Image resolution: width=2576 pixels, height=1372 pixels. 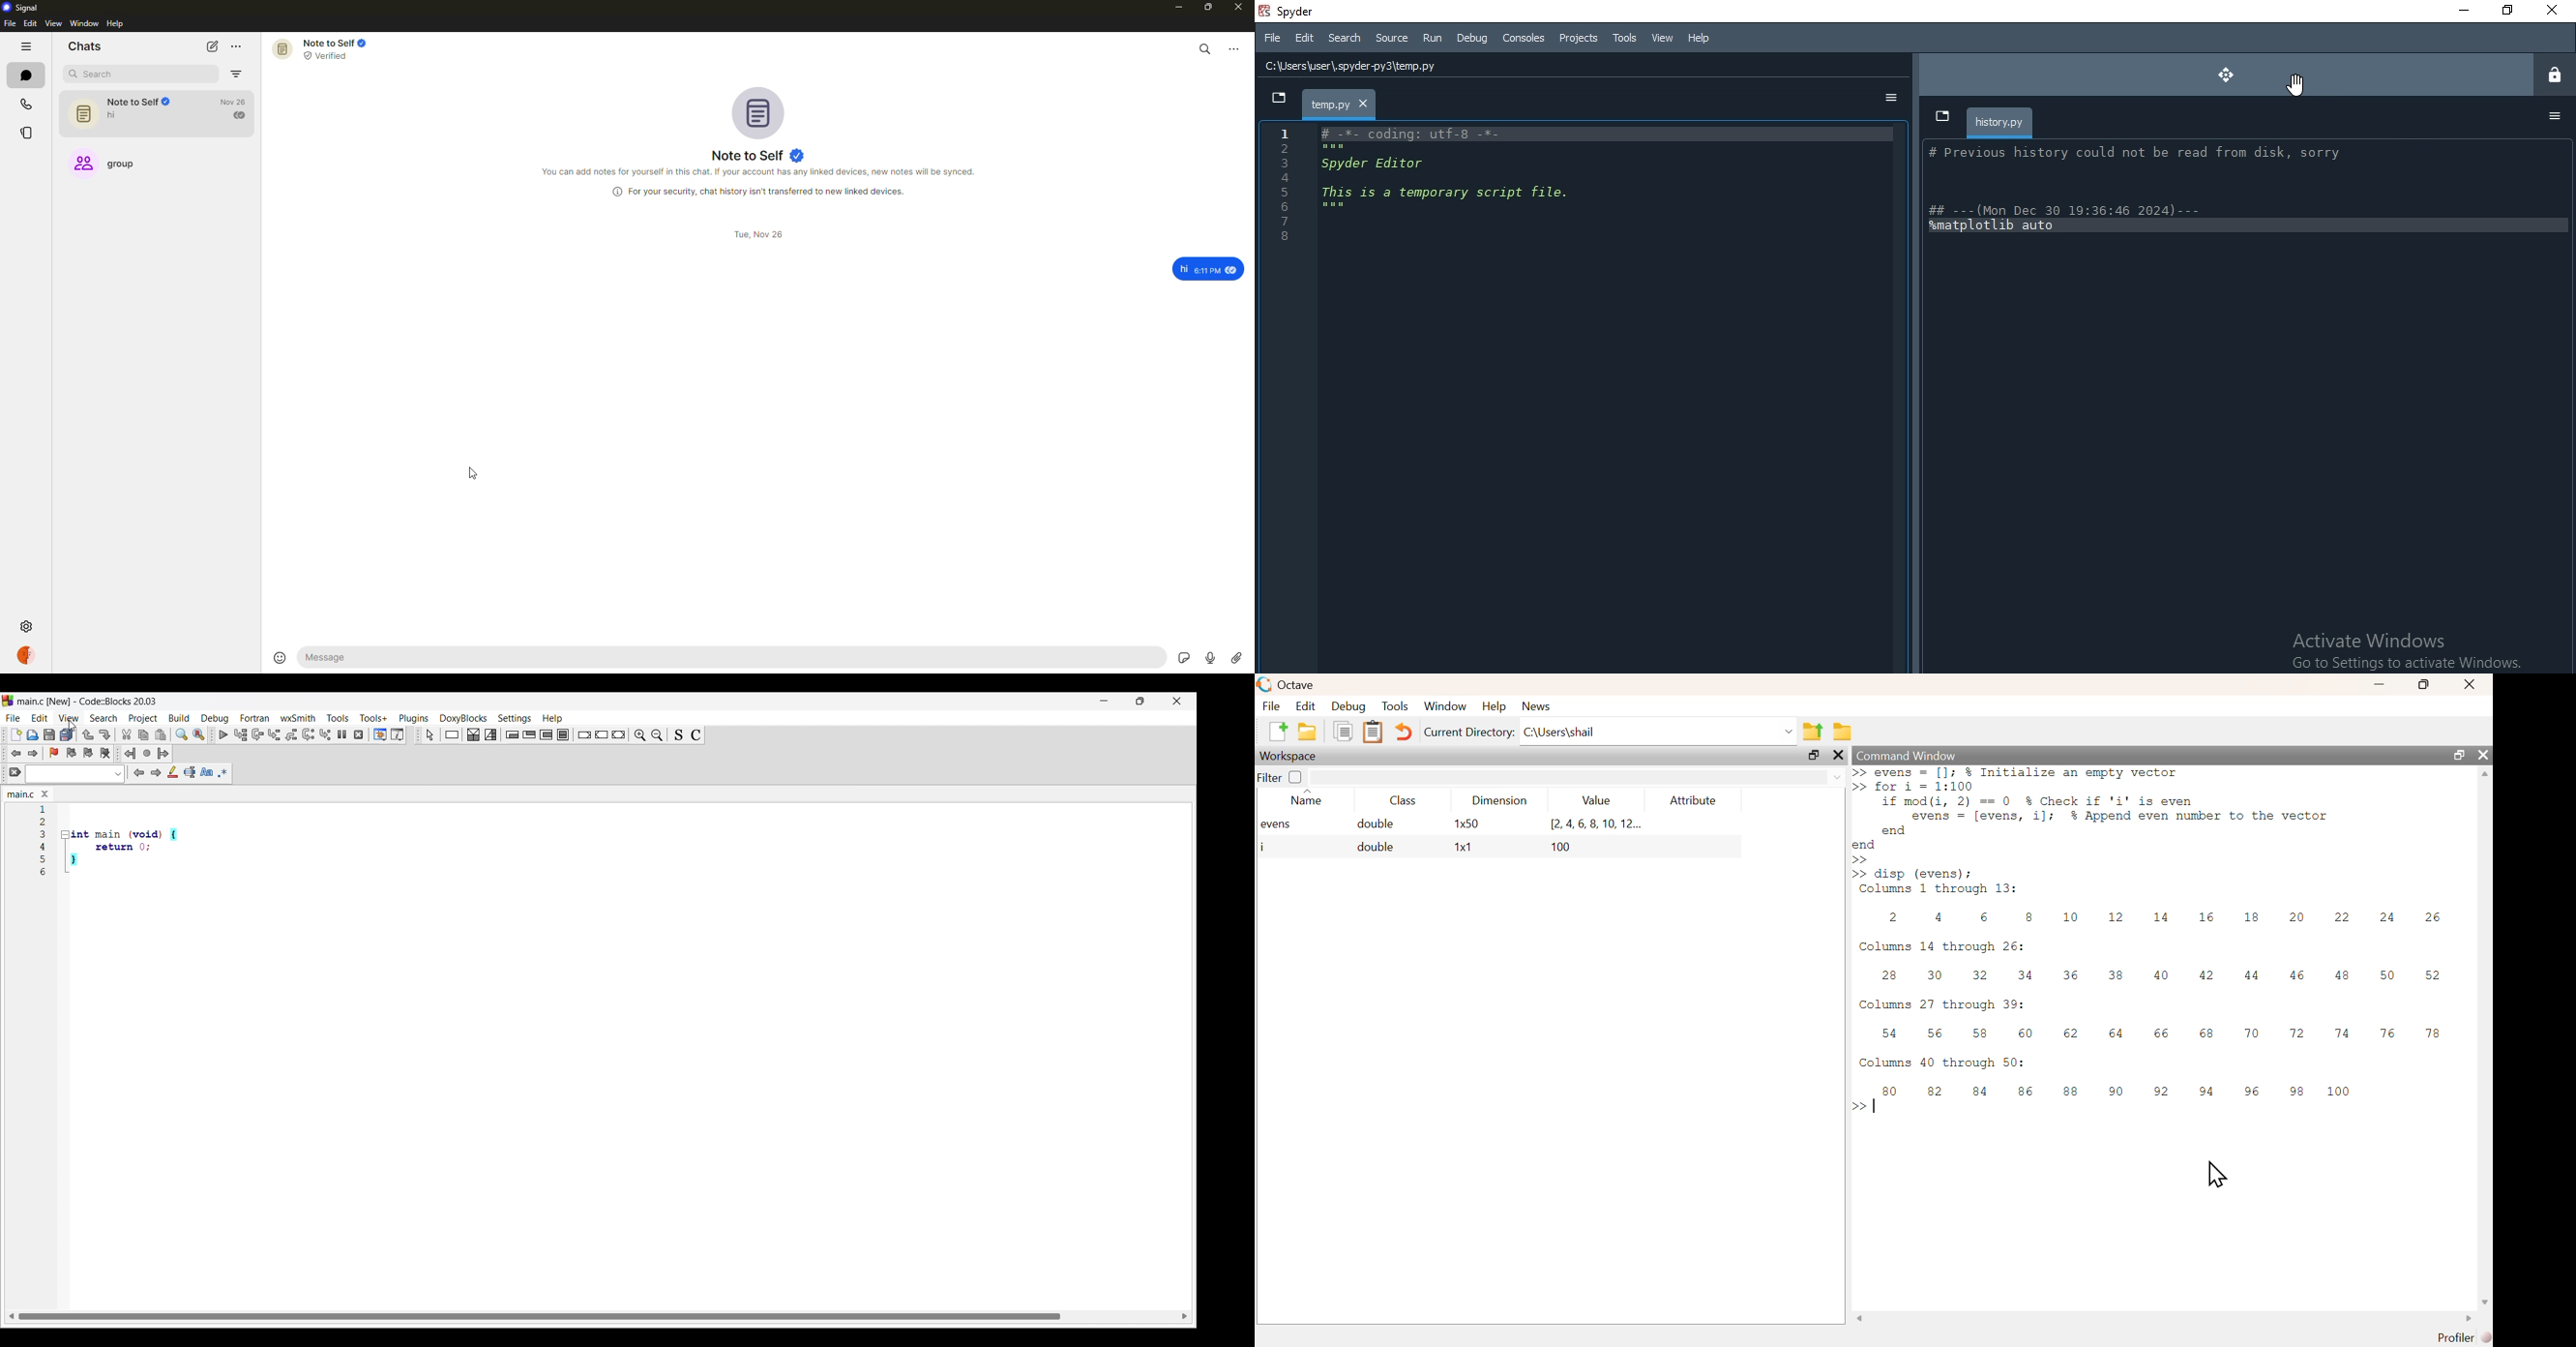 What do you see at coordinates (1810, 756) in the screenshot?
I see `maximize` at bounding box center [1810, 756].